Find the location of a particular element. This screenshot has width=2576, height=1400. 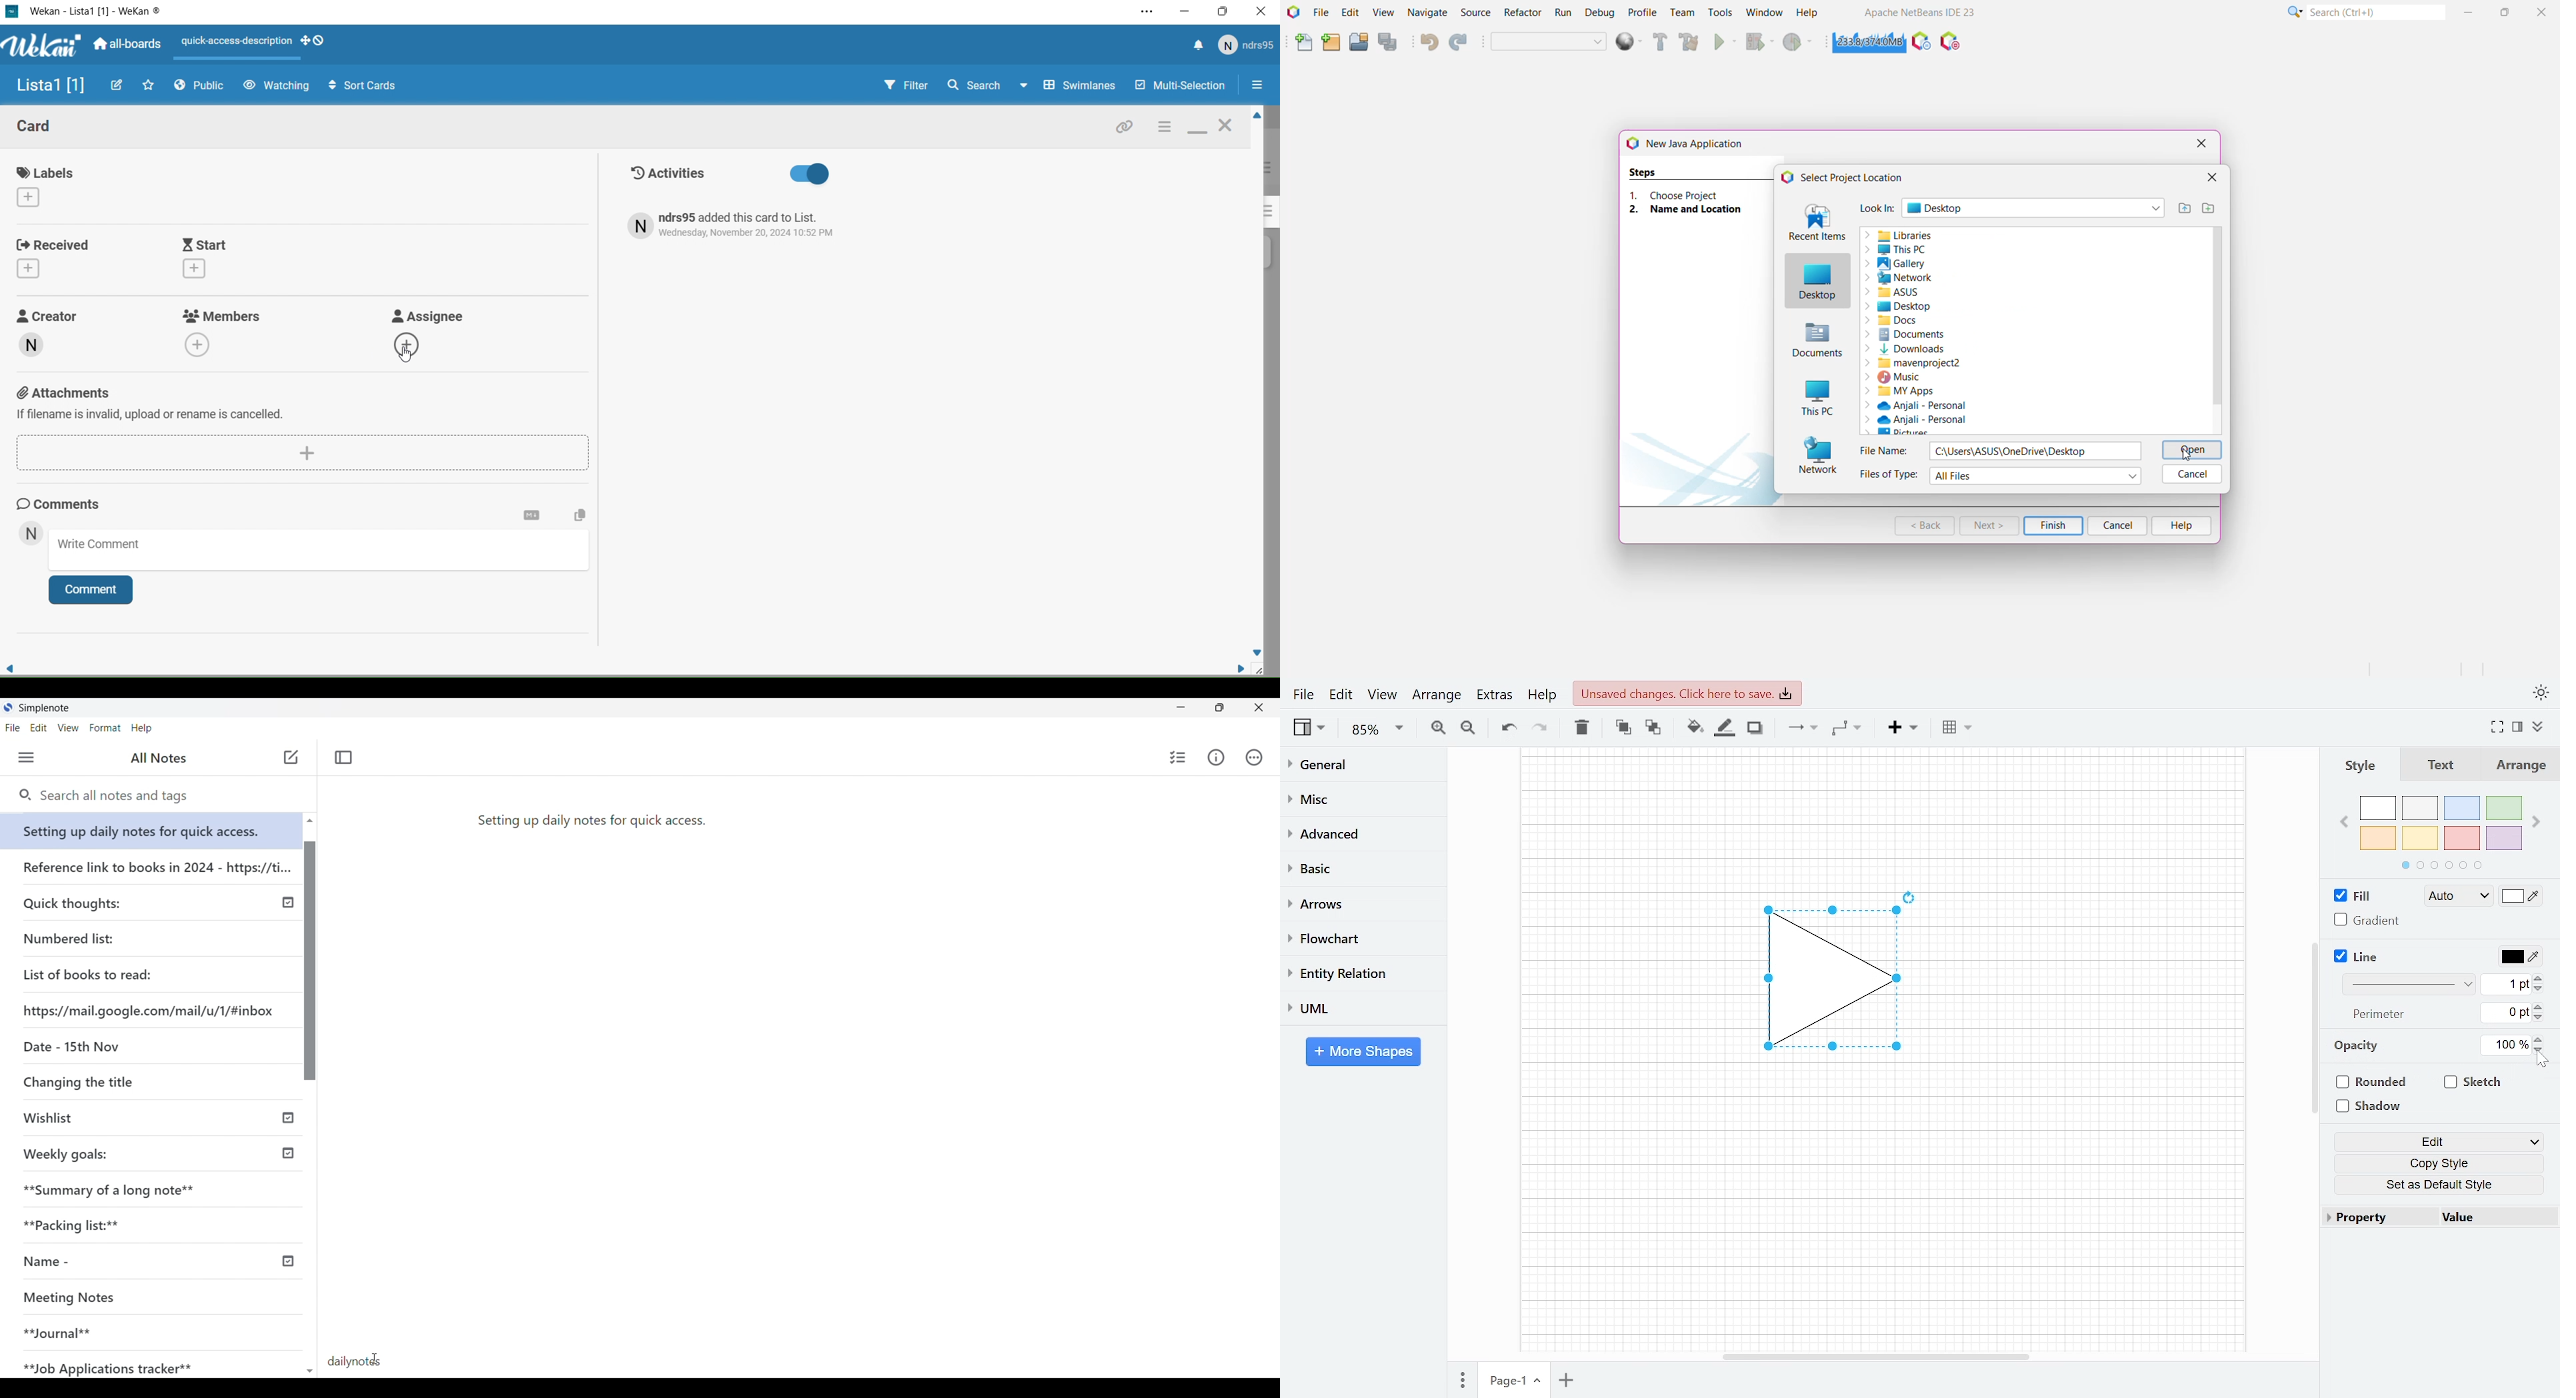

toggle screen is located at coordinates (1219, 707).